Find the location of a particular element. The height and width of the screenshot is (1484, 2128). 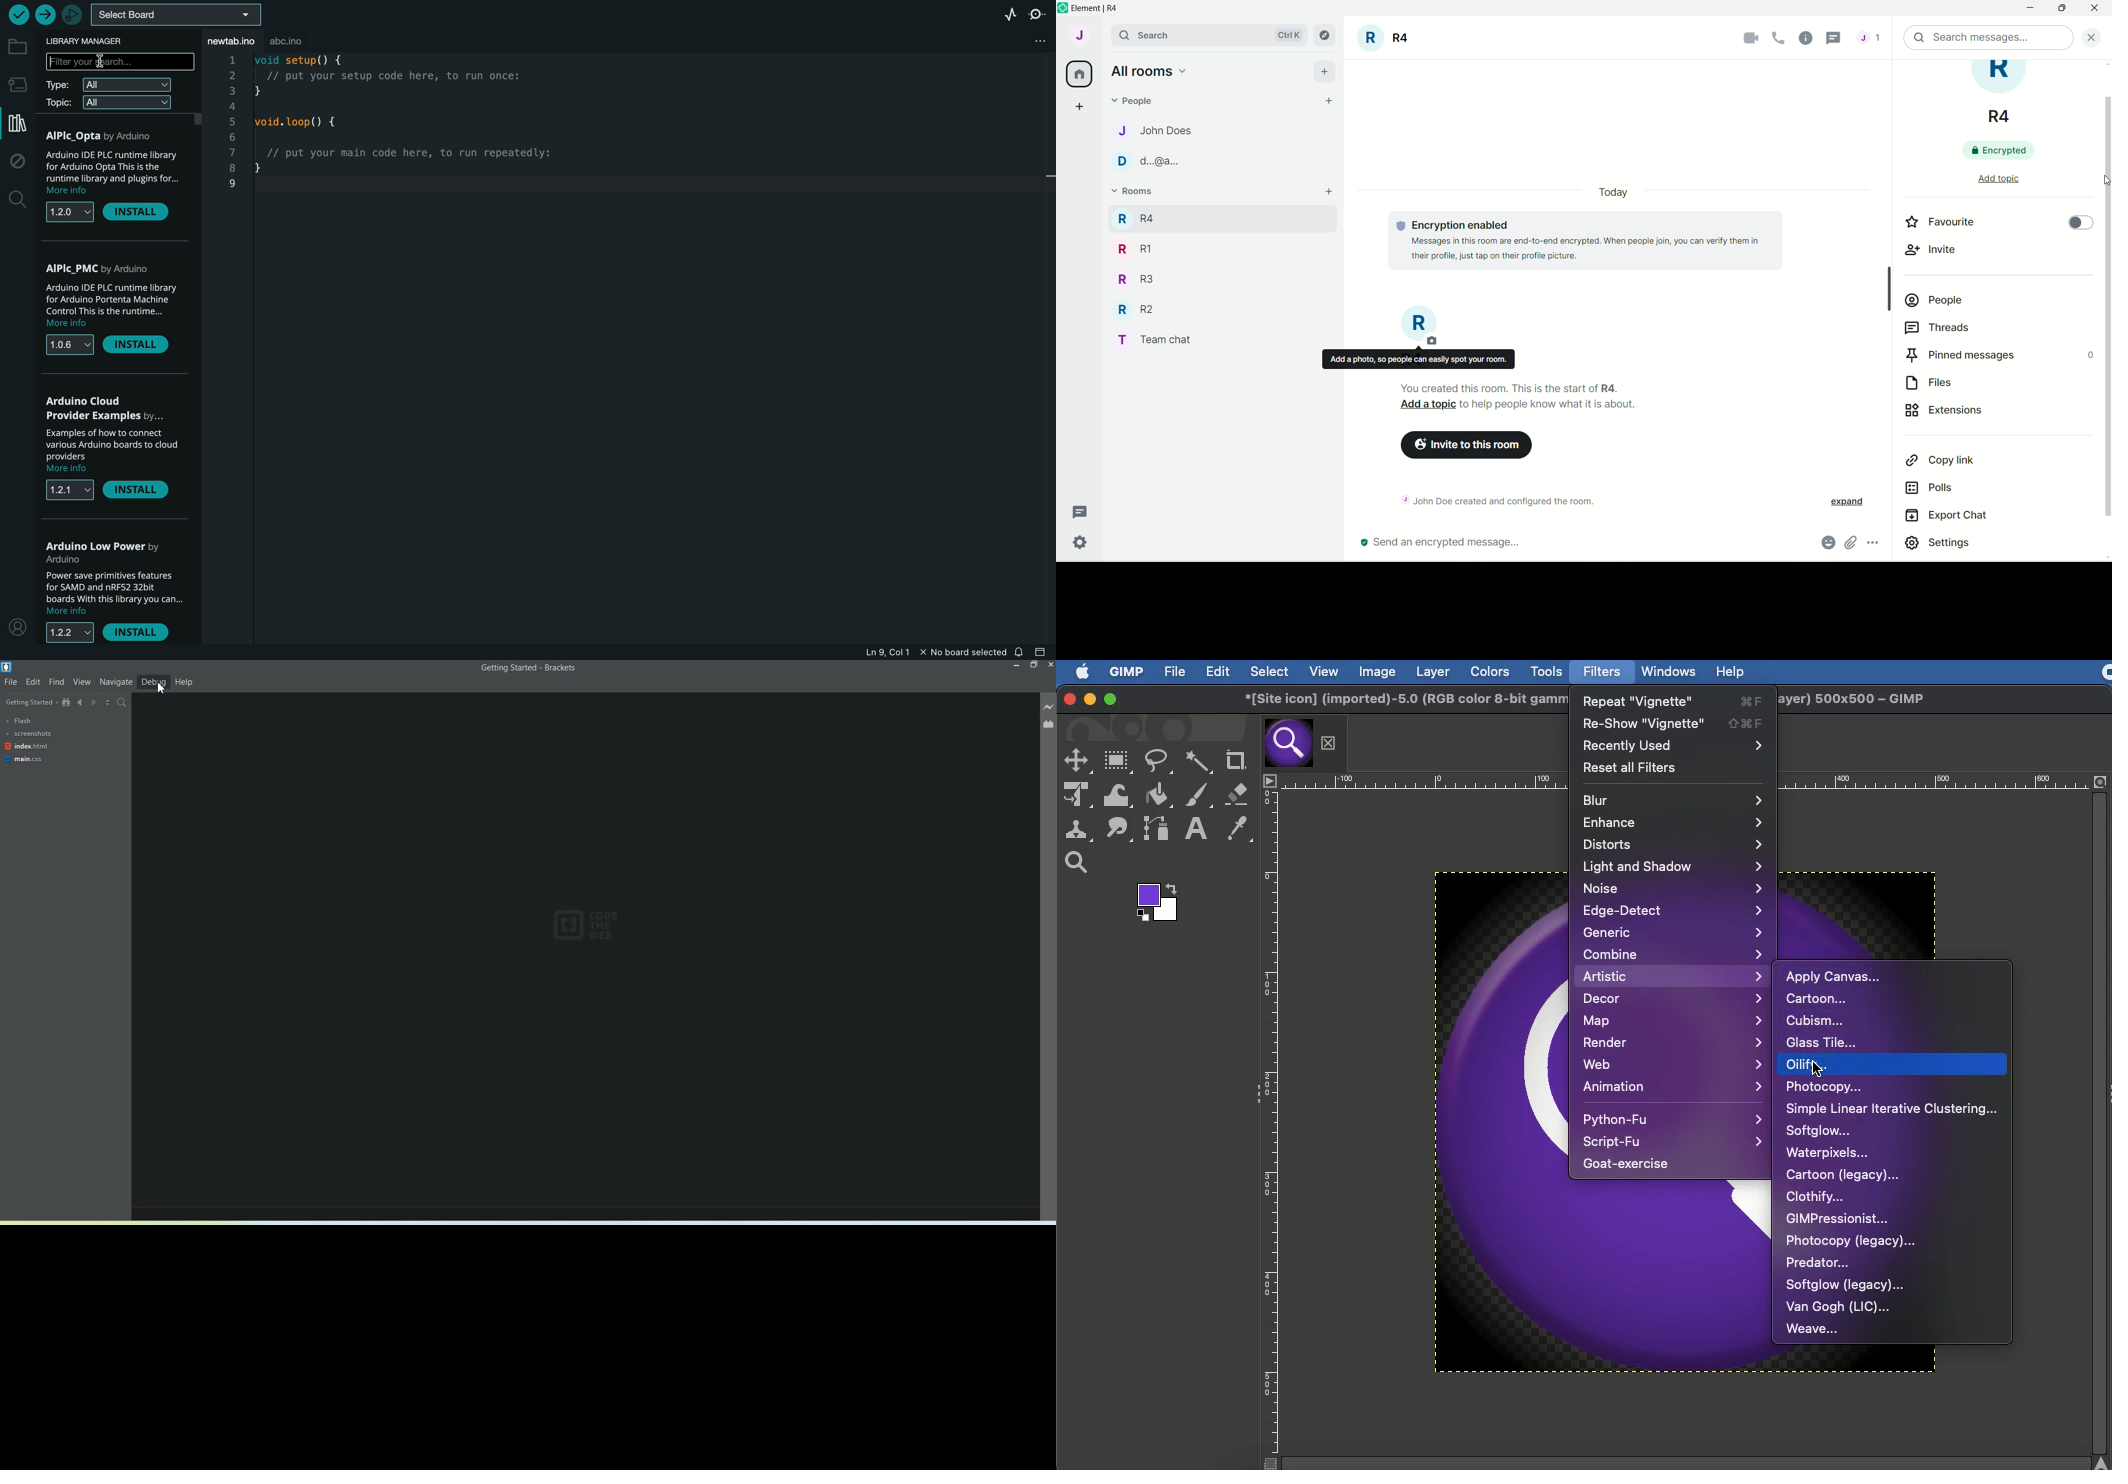

Van Gogh is located at coordinates (1838, 1308).